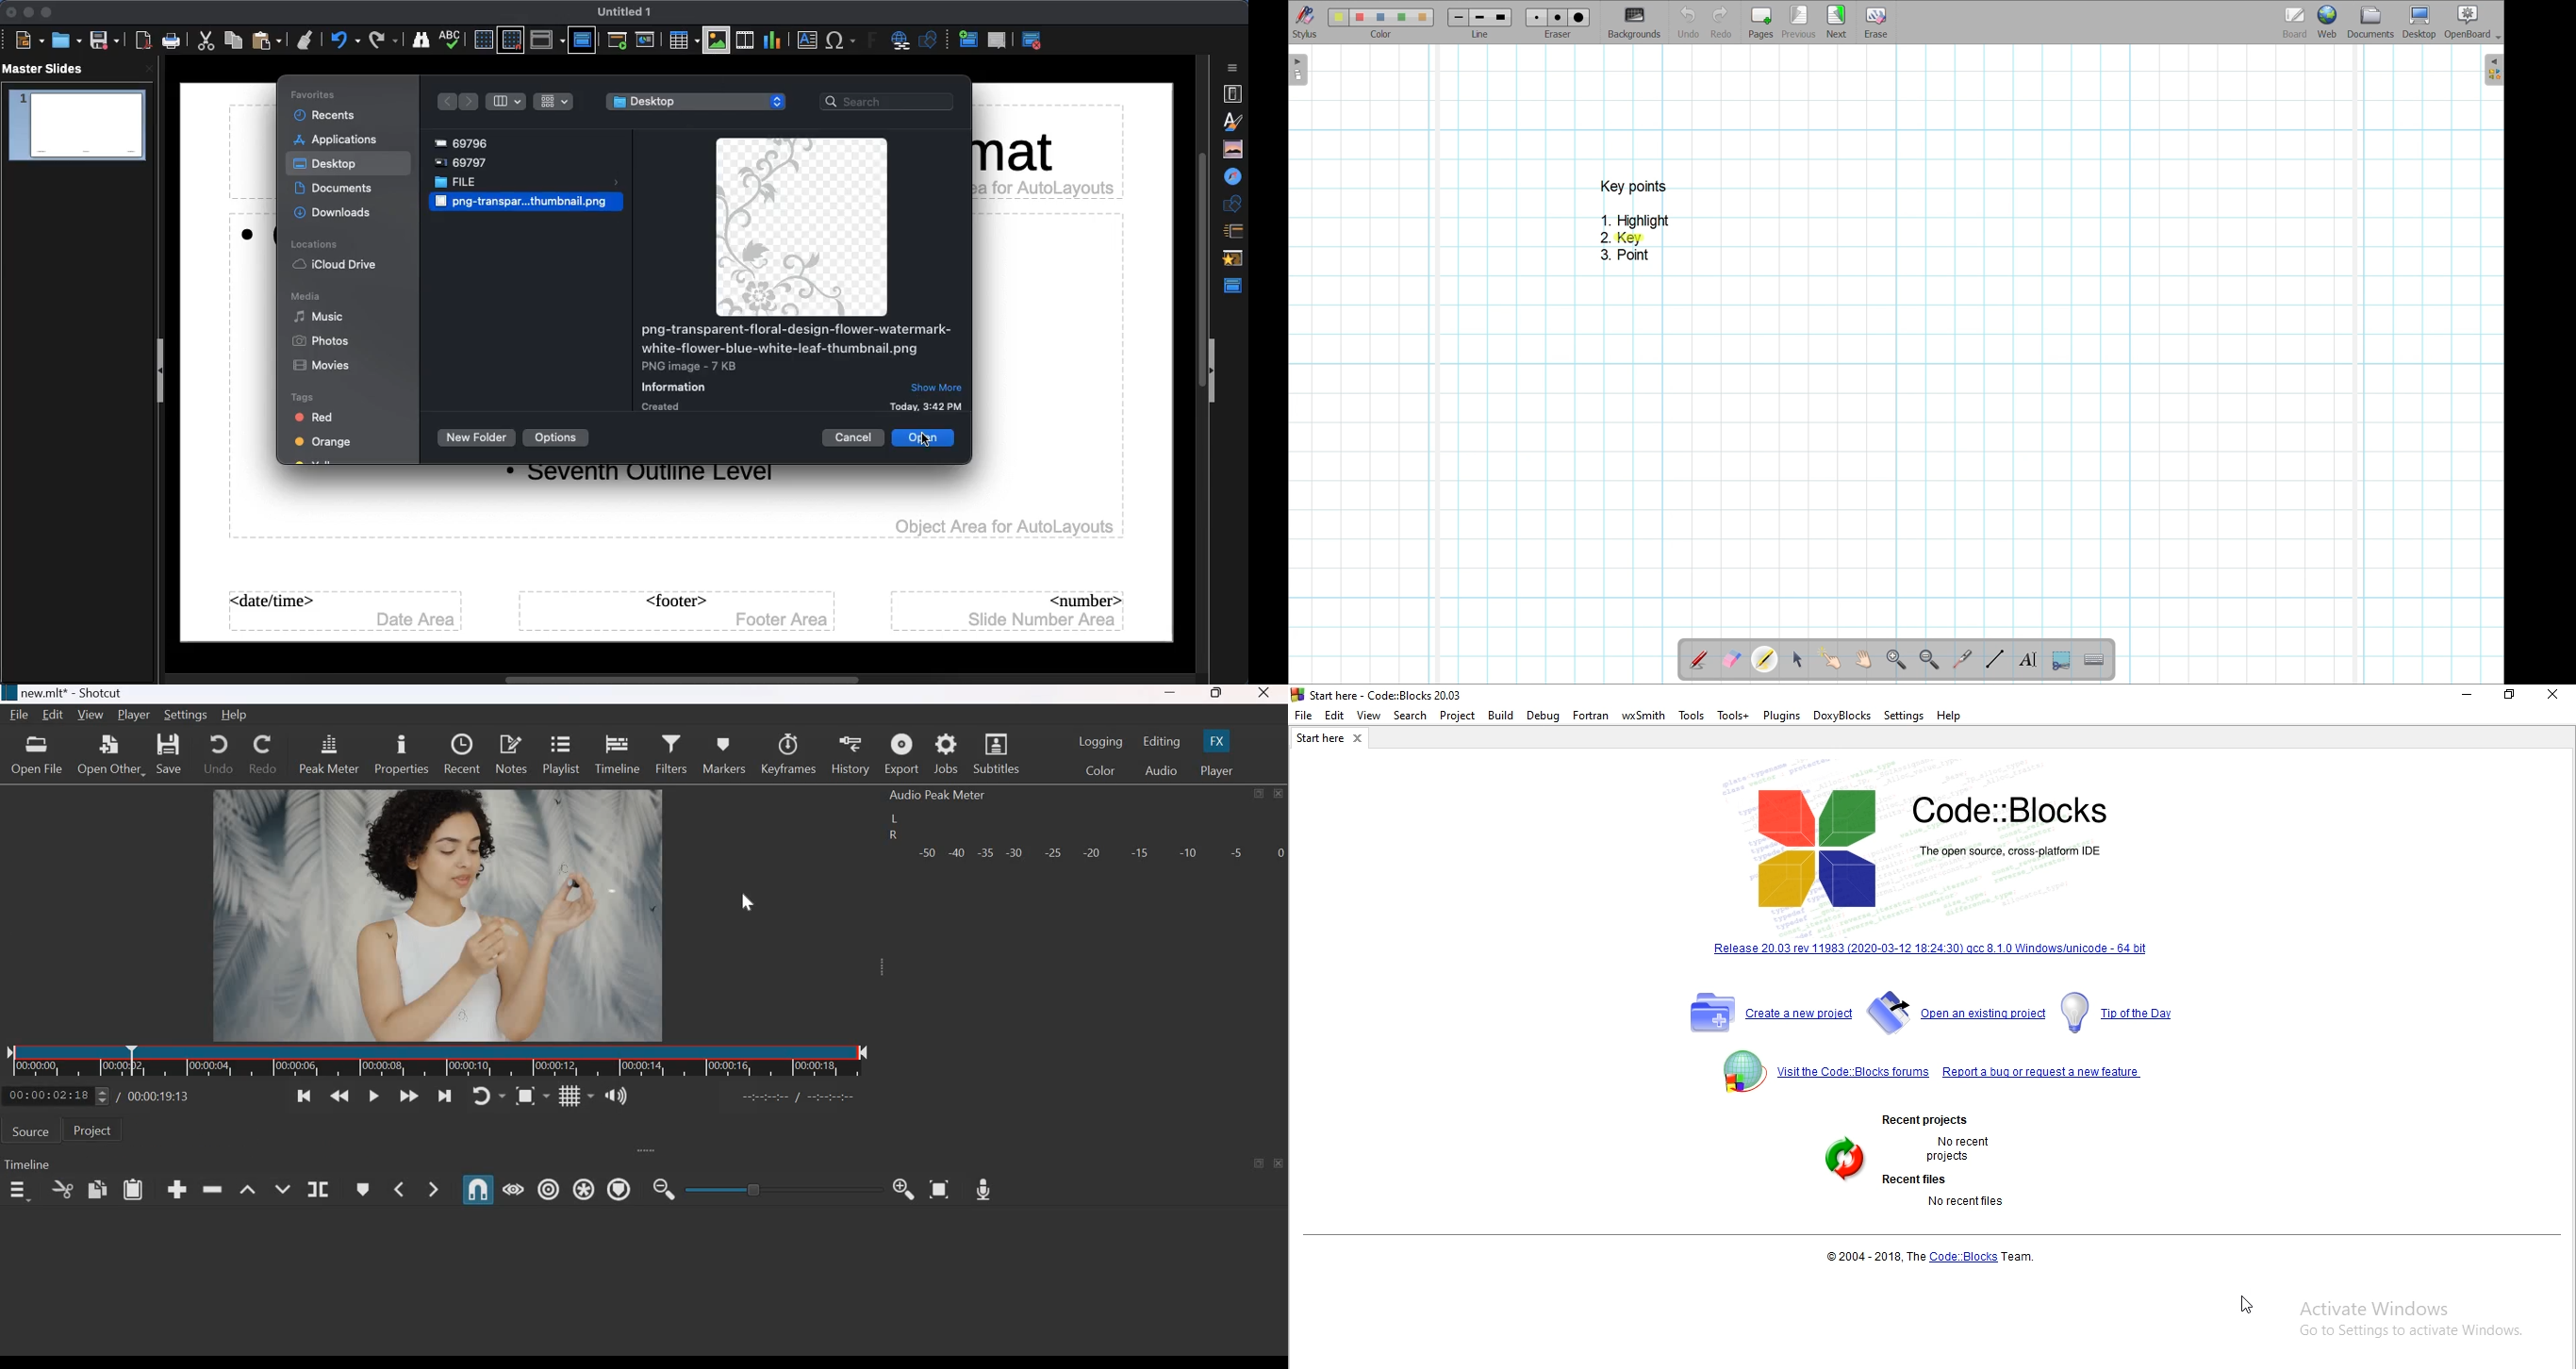 The width and height of the screenshot is (2576, 1372). What do you see at coordinates (396, 1189) in the screenshot?
I see `Previous Marker` at bounding box center [396, 1189].